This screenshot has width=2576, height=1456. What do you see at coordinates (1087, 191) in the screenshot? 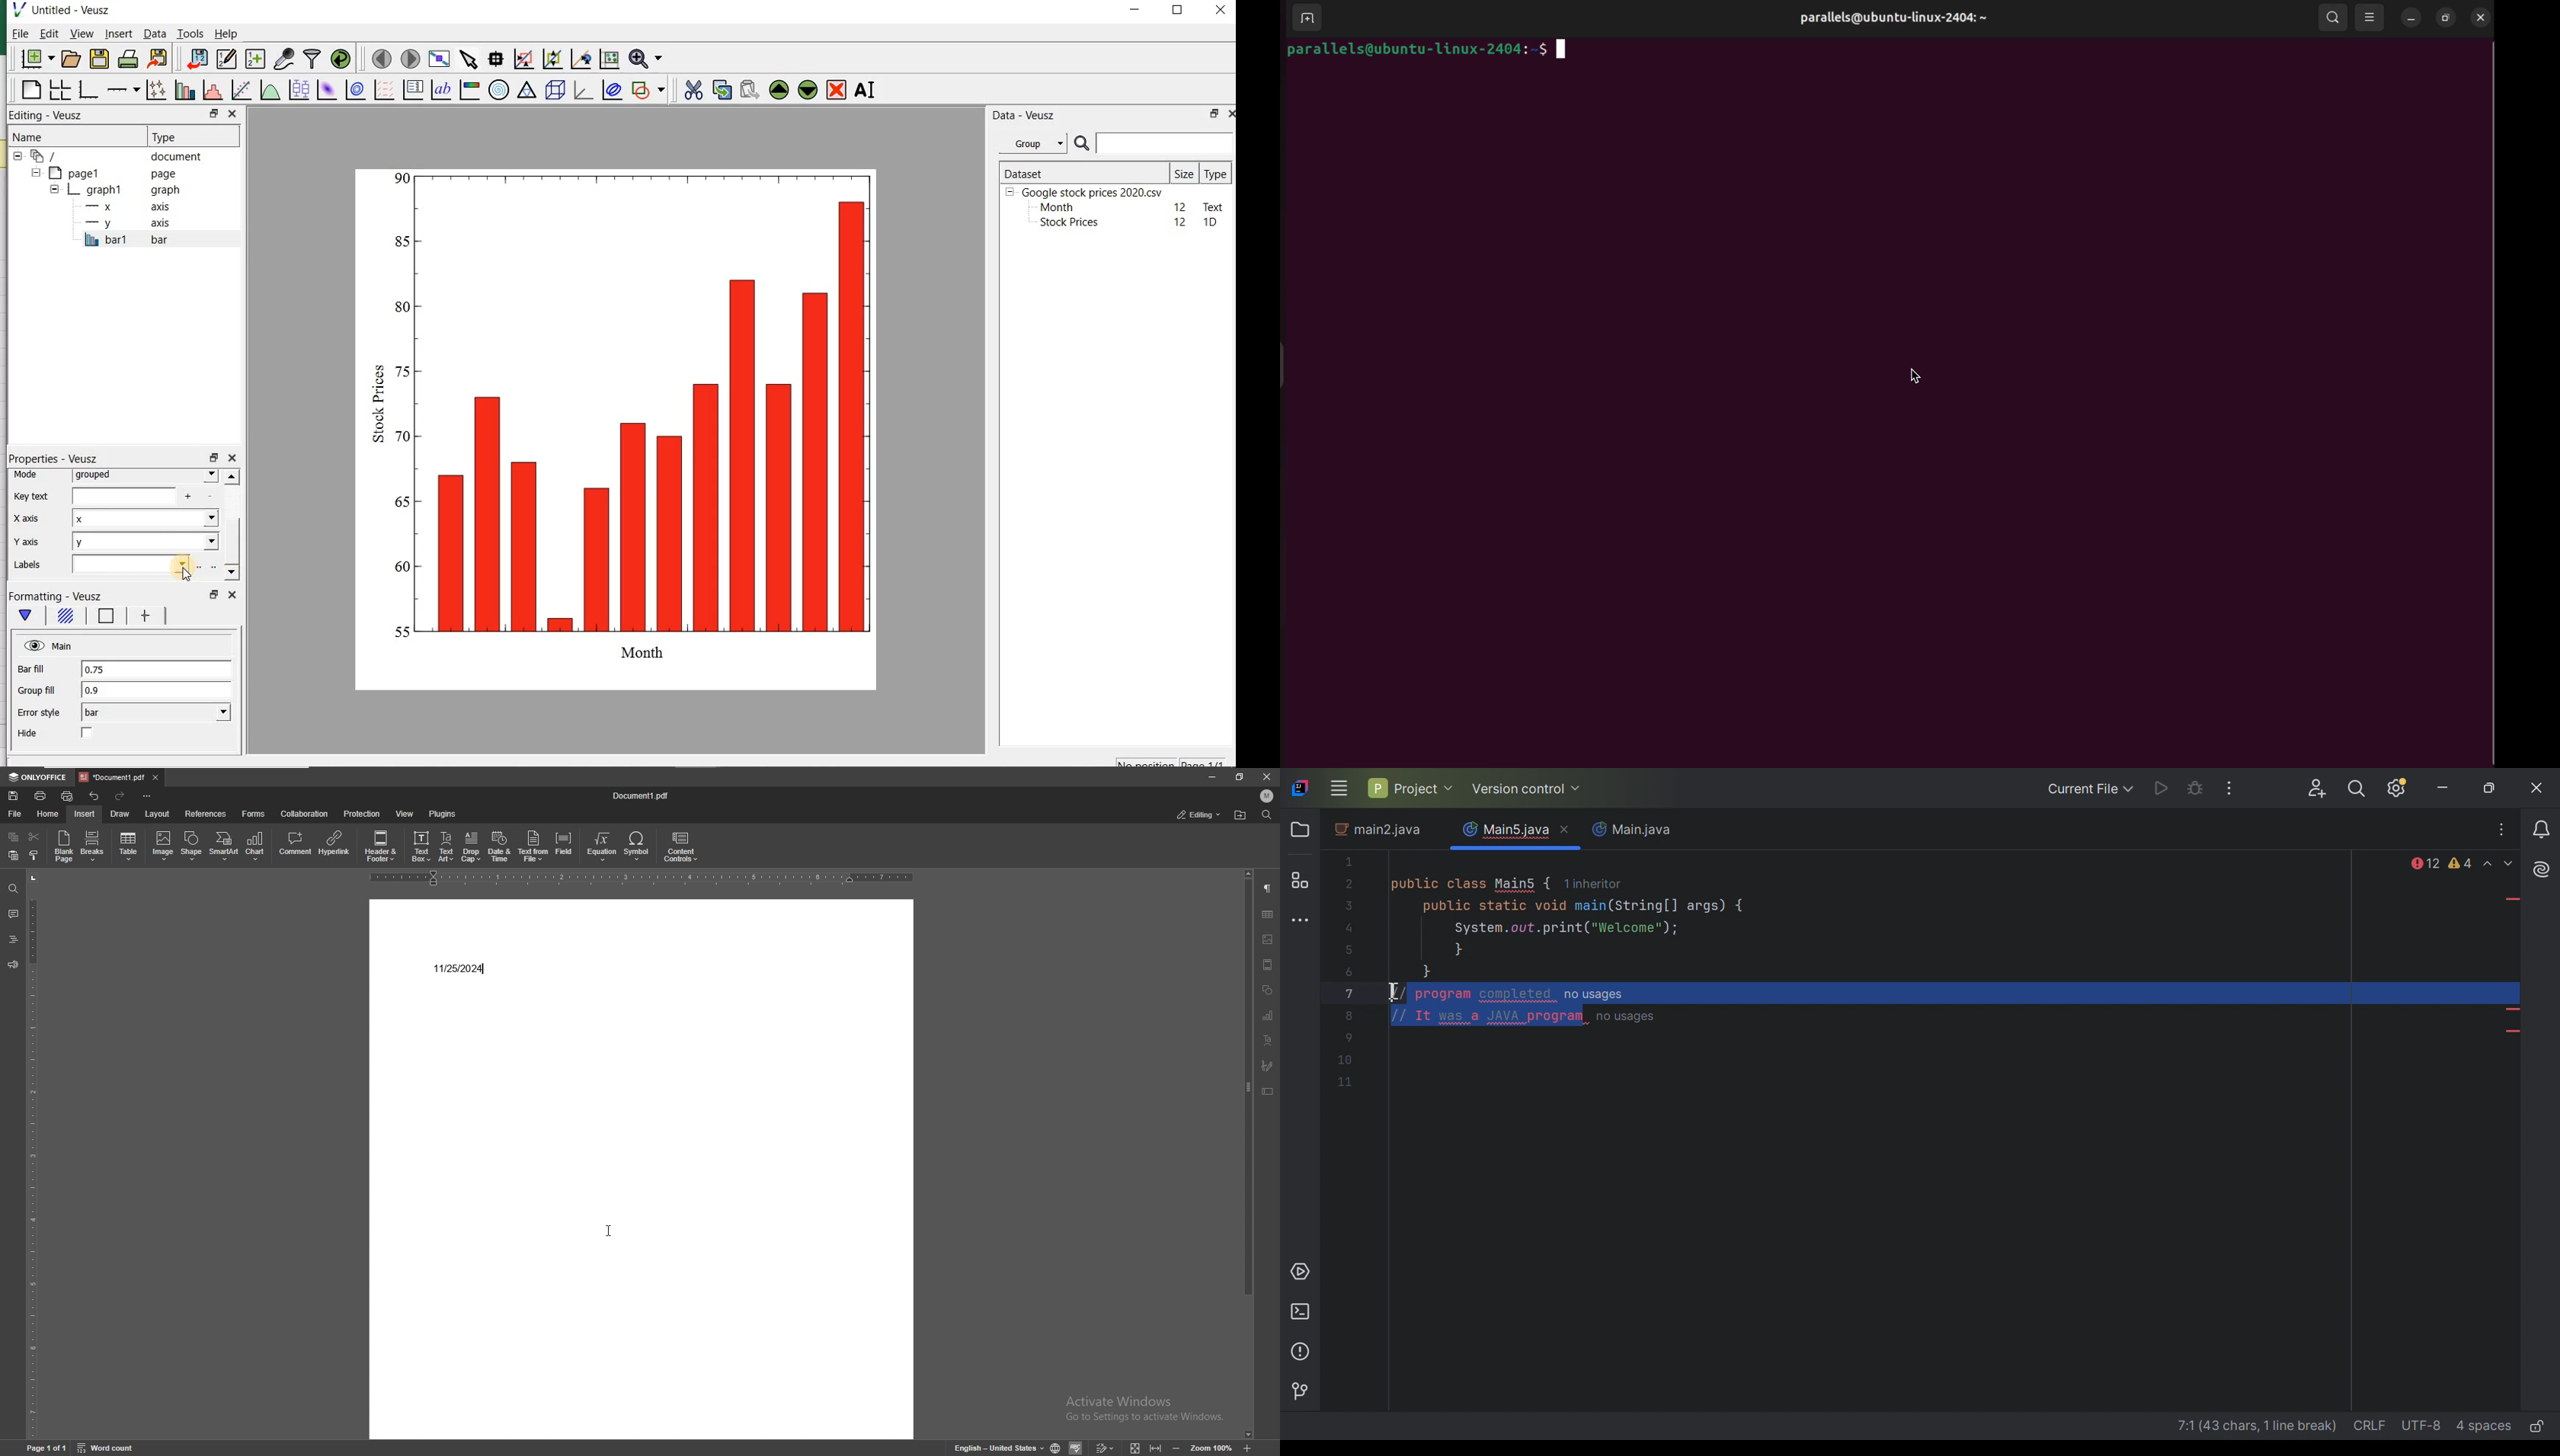
I see `Google stock prices 2020.csv` at bounding box center [1087, 191].